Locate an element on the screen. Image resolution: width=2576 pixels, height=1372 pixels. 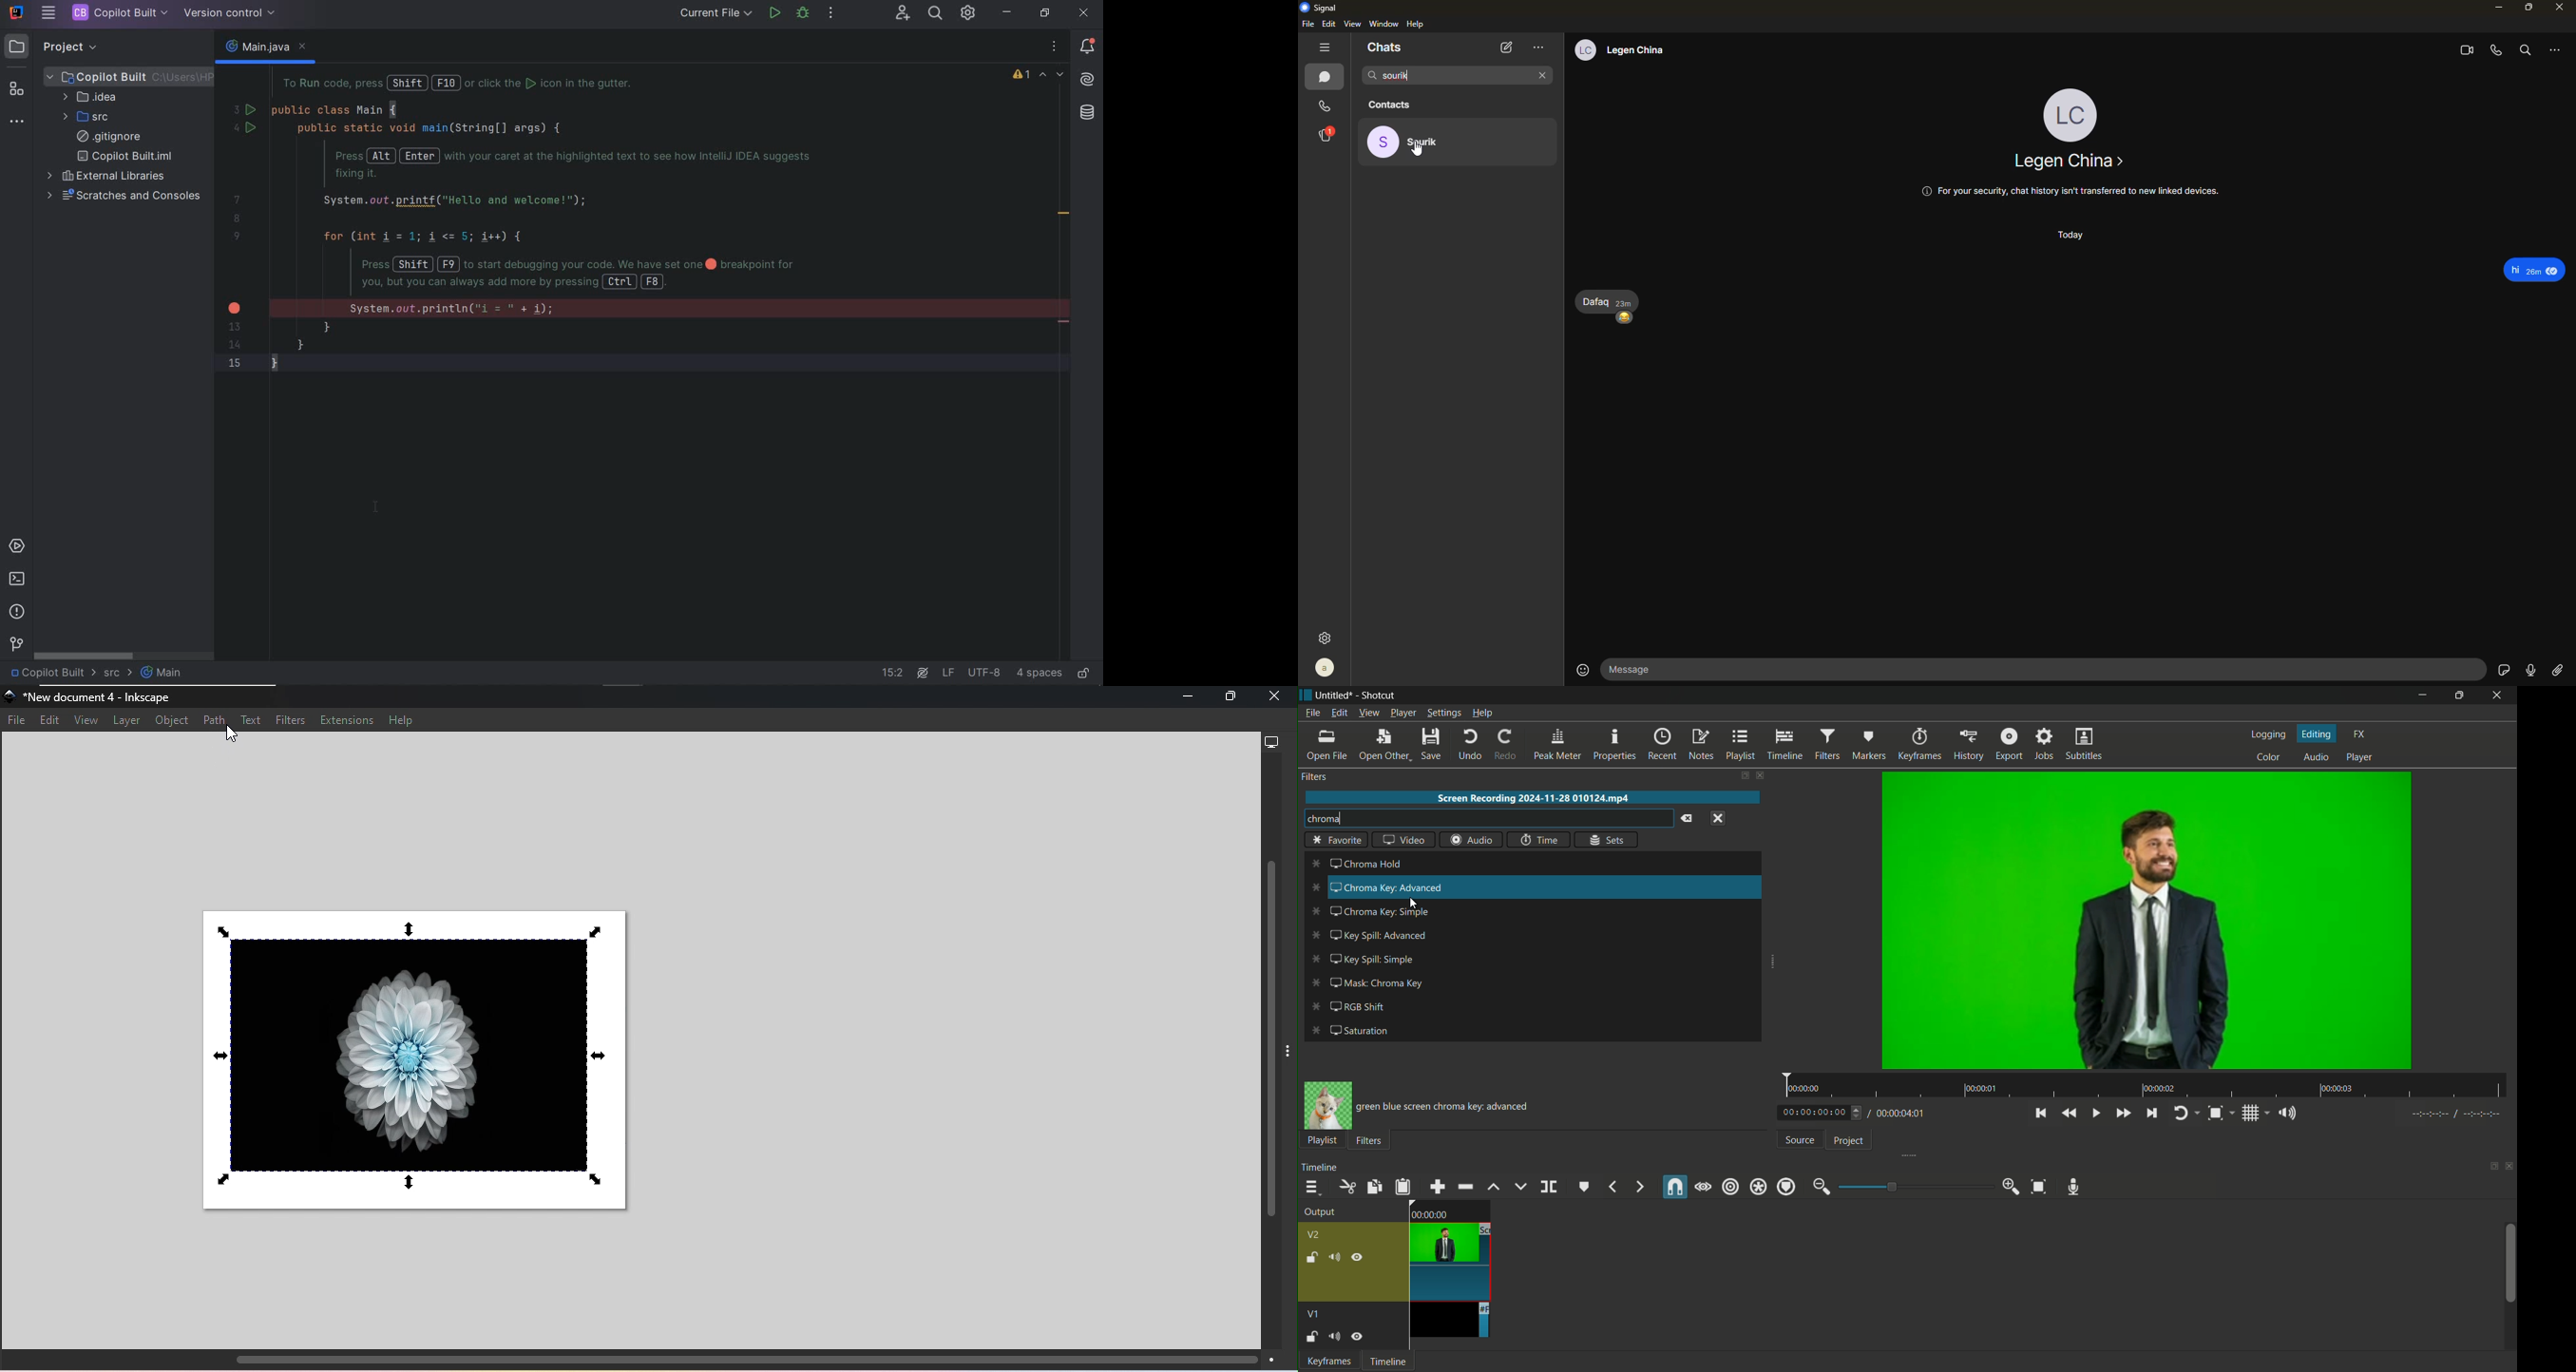
window is located at coordinates (1384, 23).